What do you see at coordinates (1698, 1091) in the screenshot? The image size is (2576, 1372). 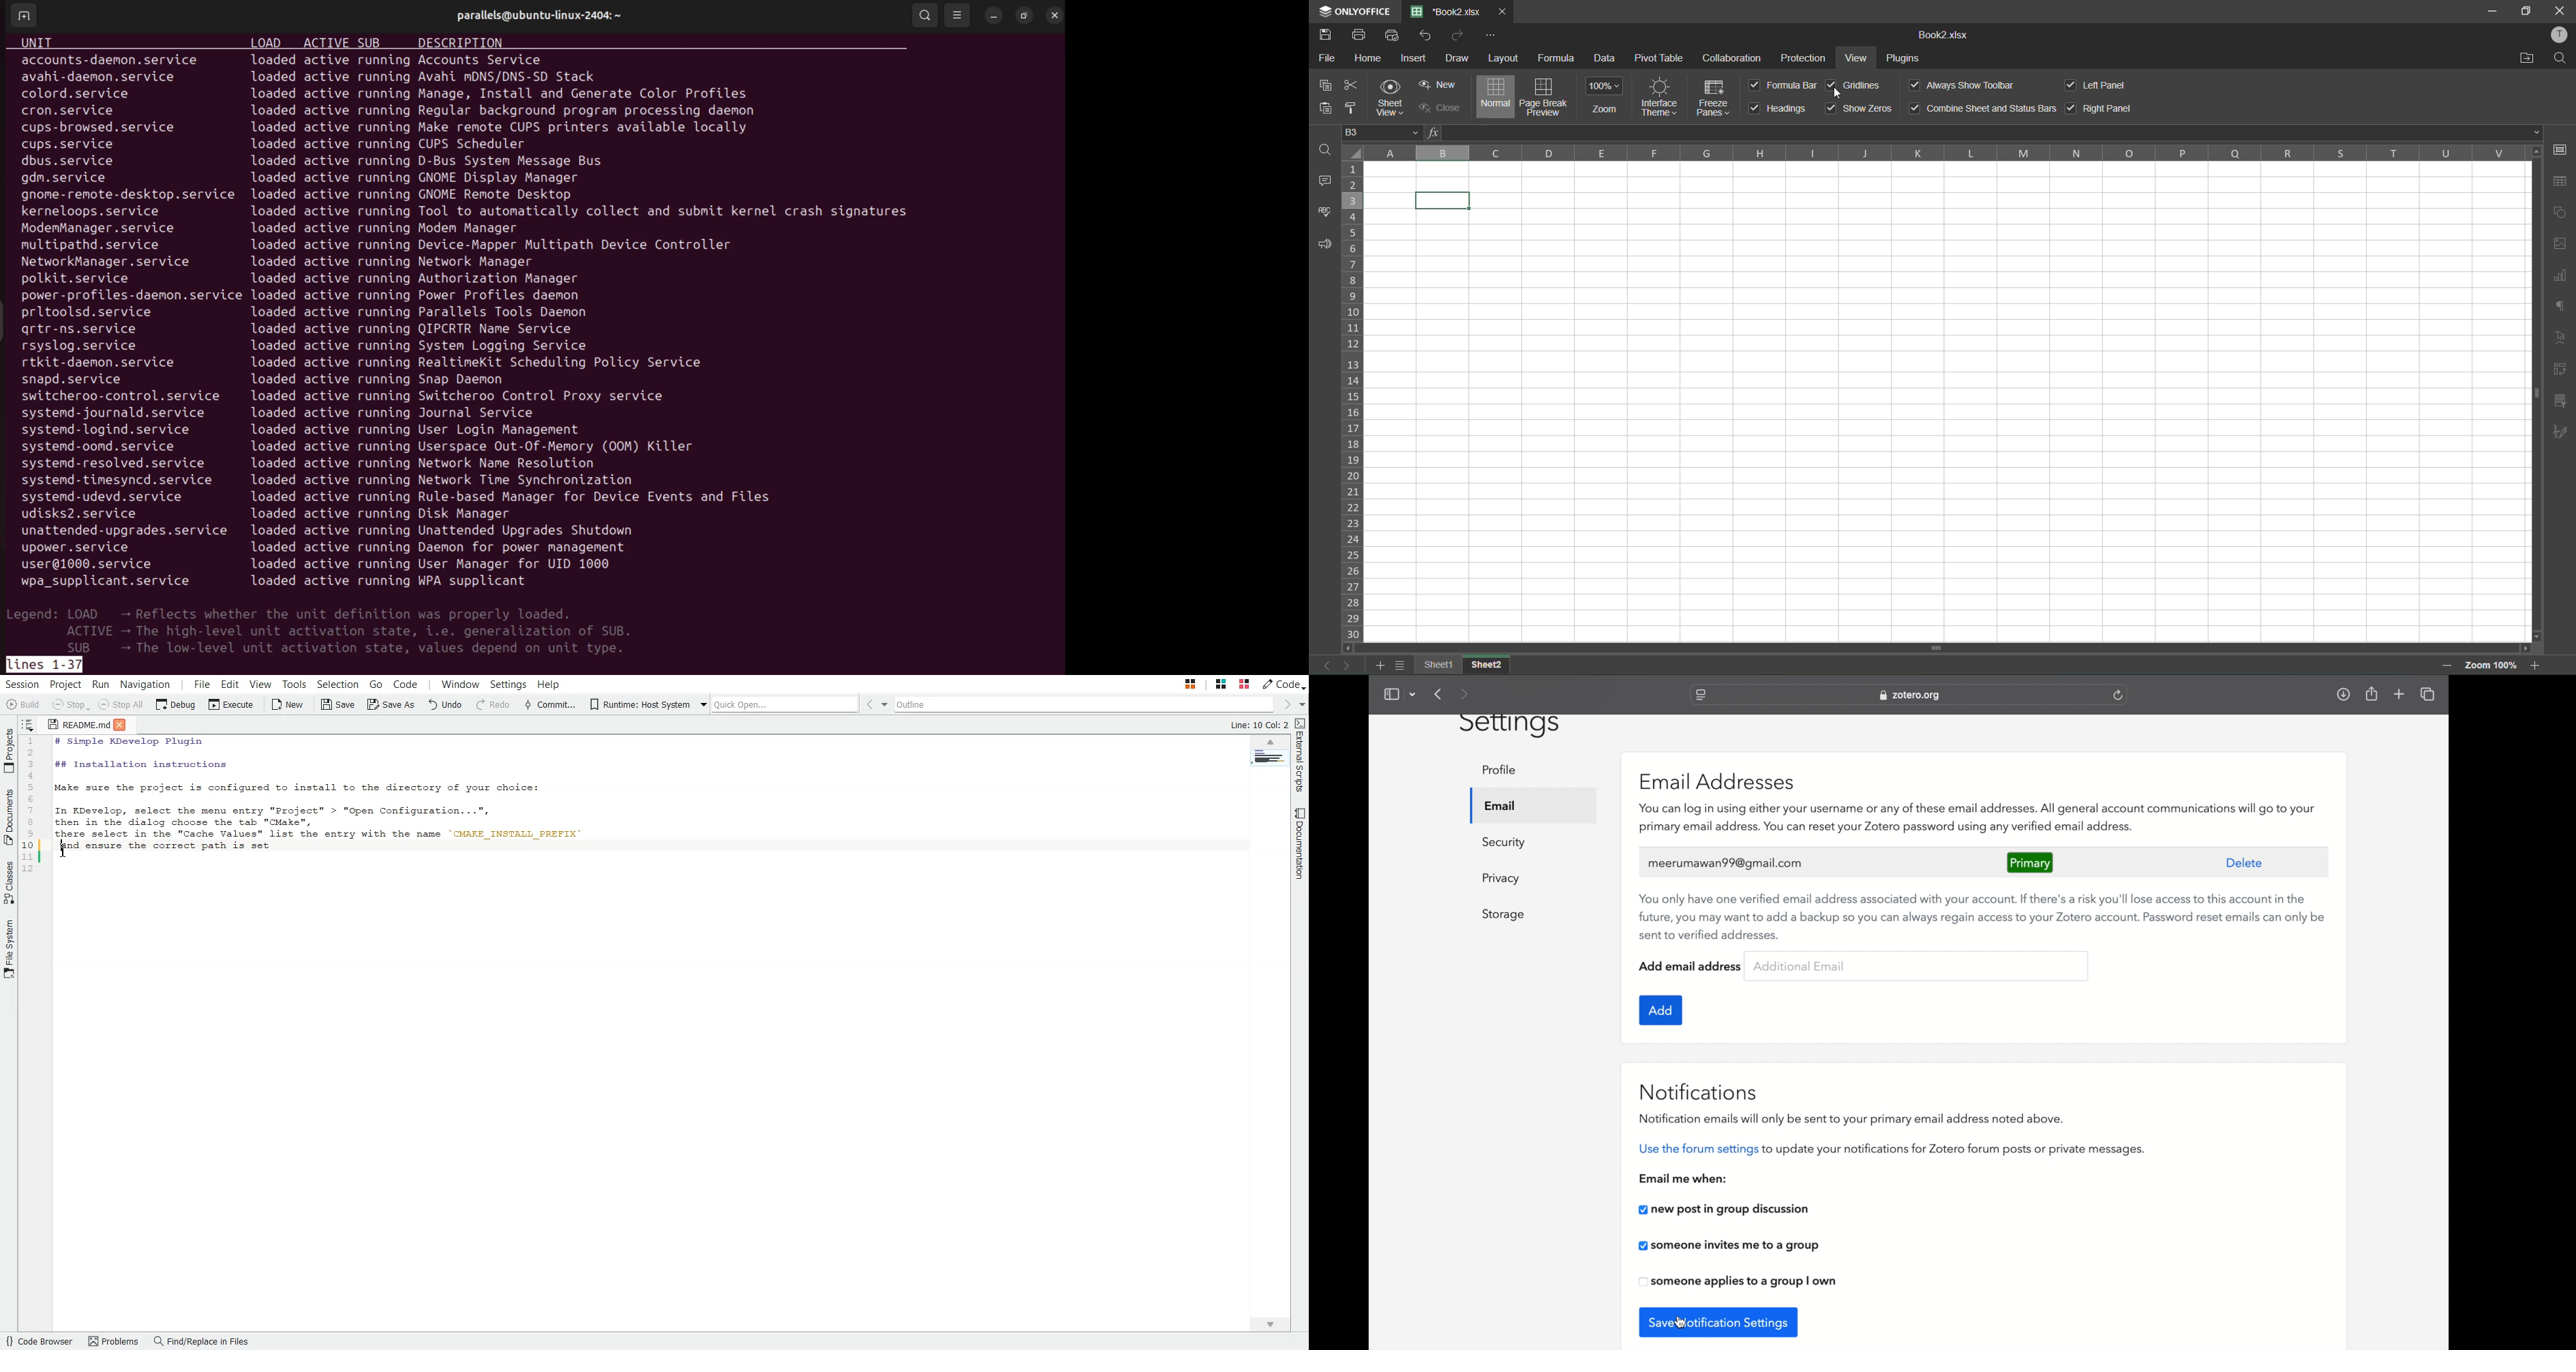 I see `notifications` at bounding box center [1698, 1091].